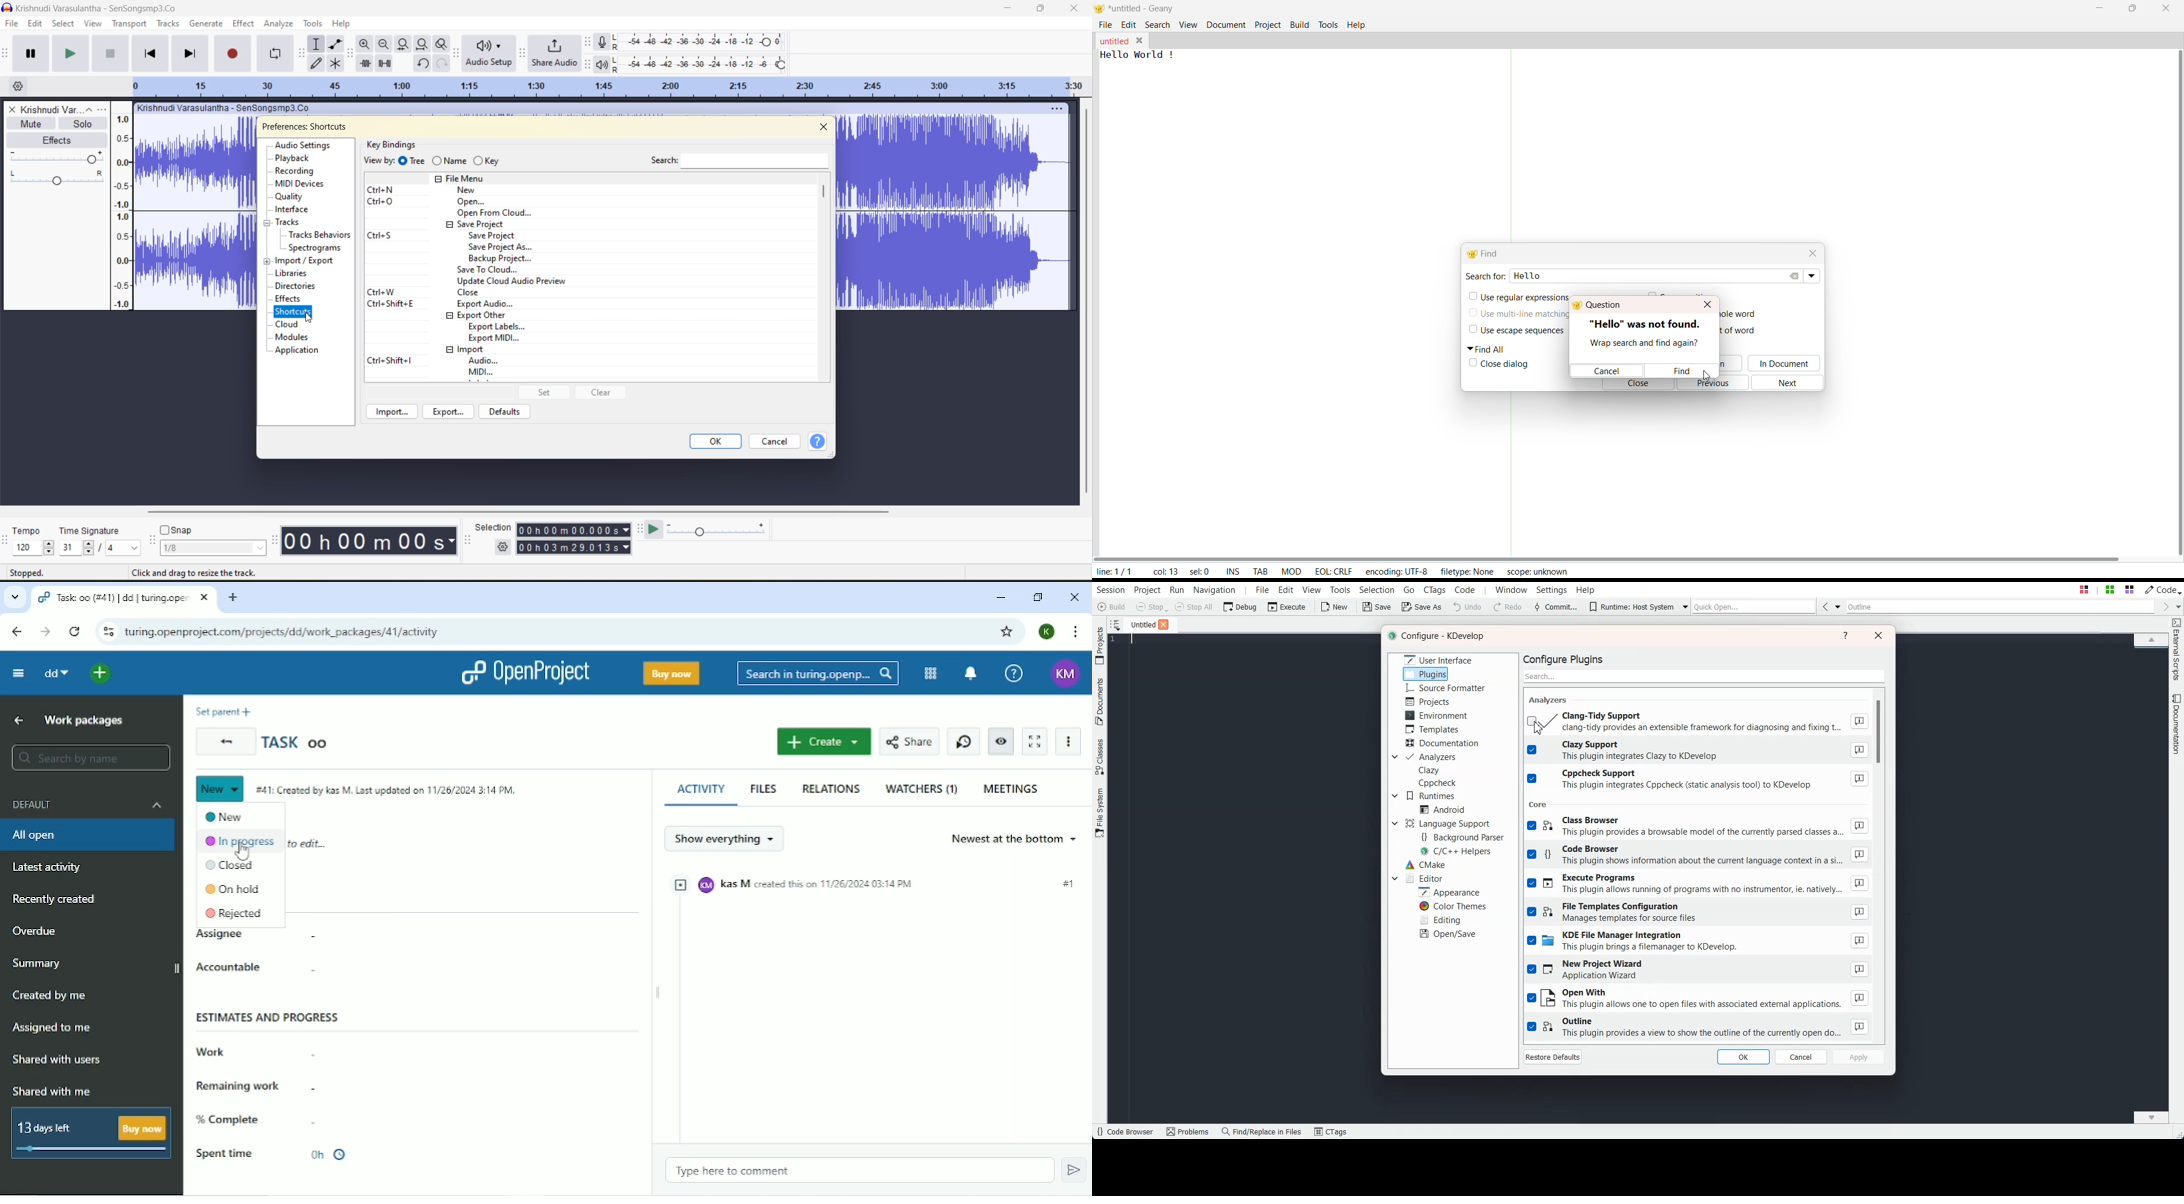 The height and width of the screenshot is (1204, 2184). What do you see at coordinates (402, 44) in the screenshot?
I see `fit selection to width` at bounding box center [402, 44].